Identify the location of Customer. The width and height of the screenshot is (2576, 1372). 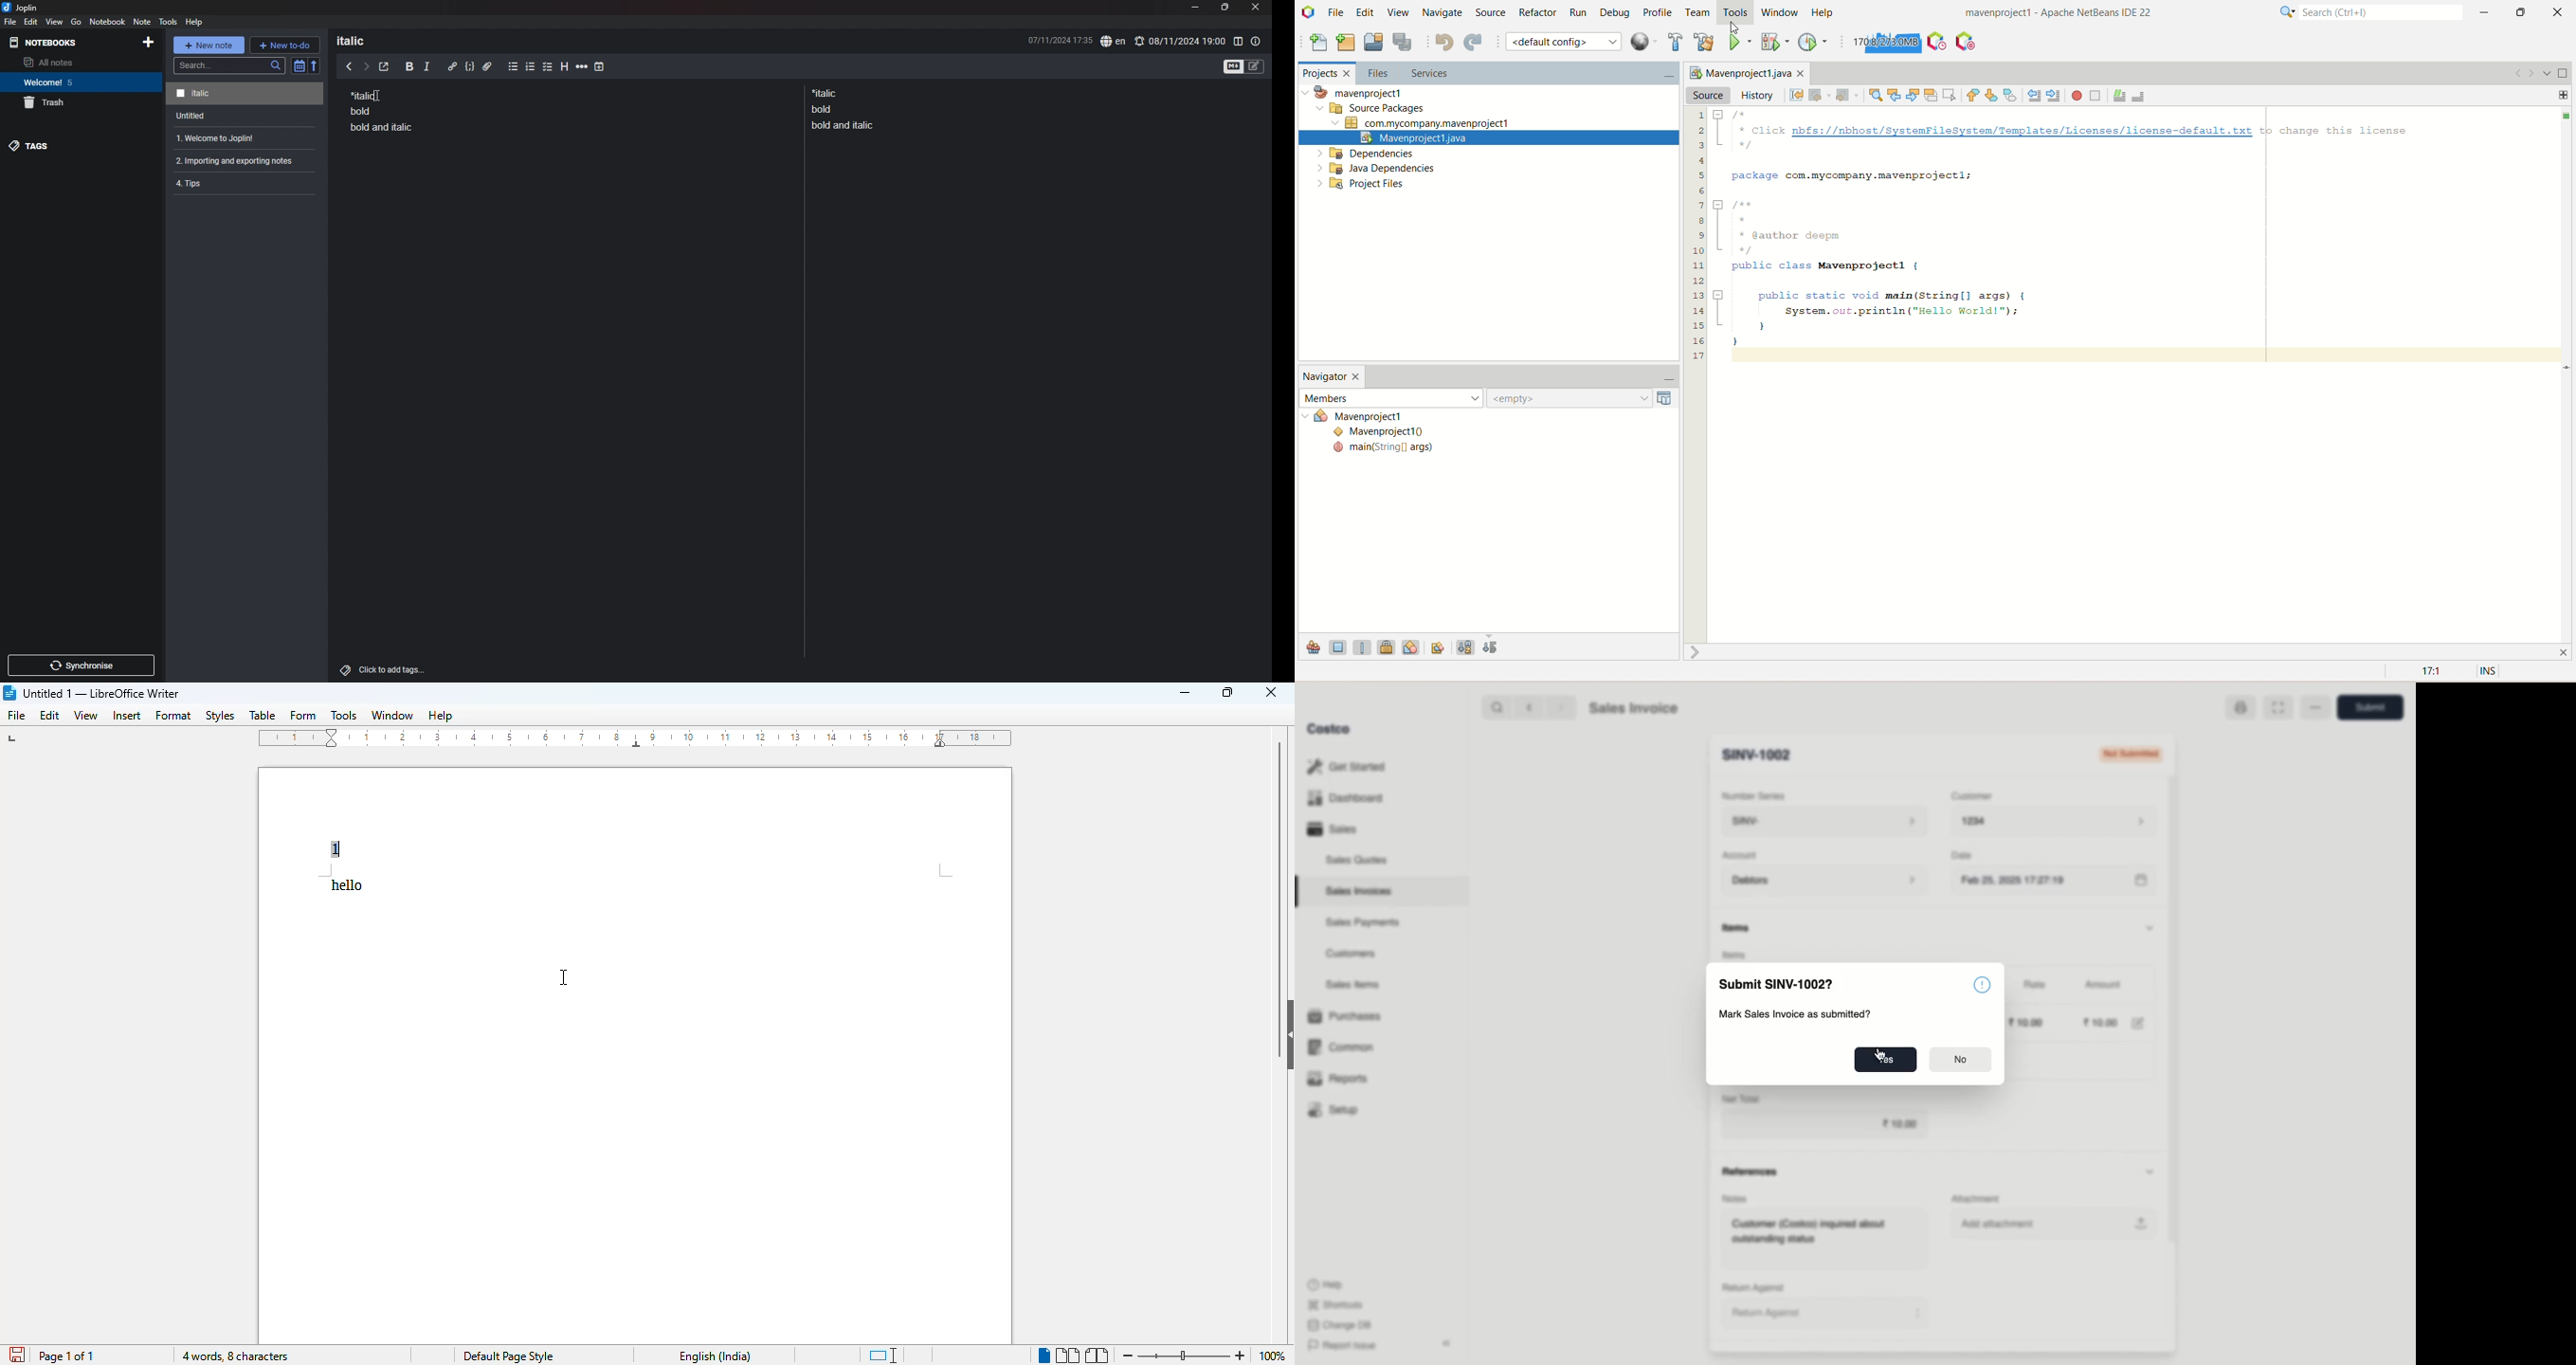
(1977, 797).